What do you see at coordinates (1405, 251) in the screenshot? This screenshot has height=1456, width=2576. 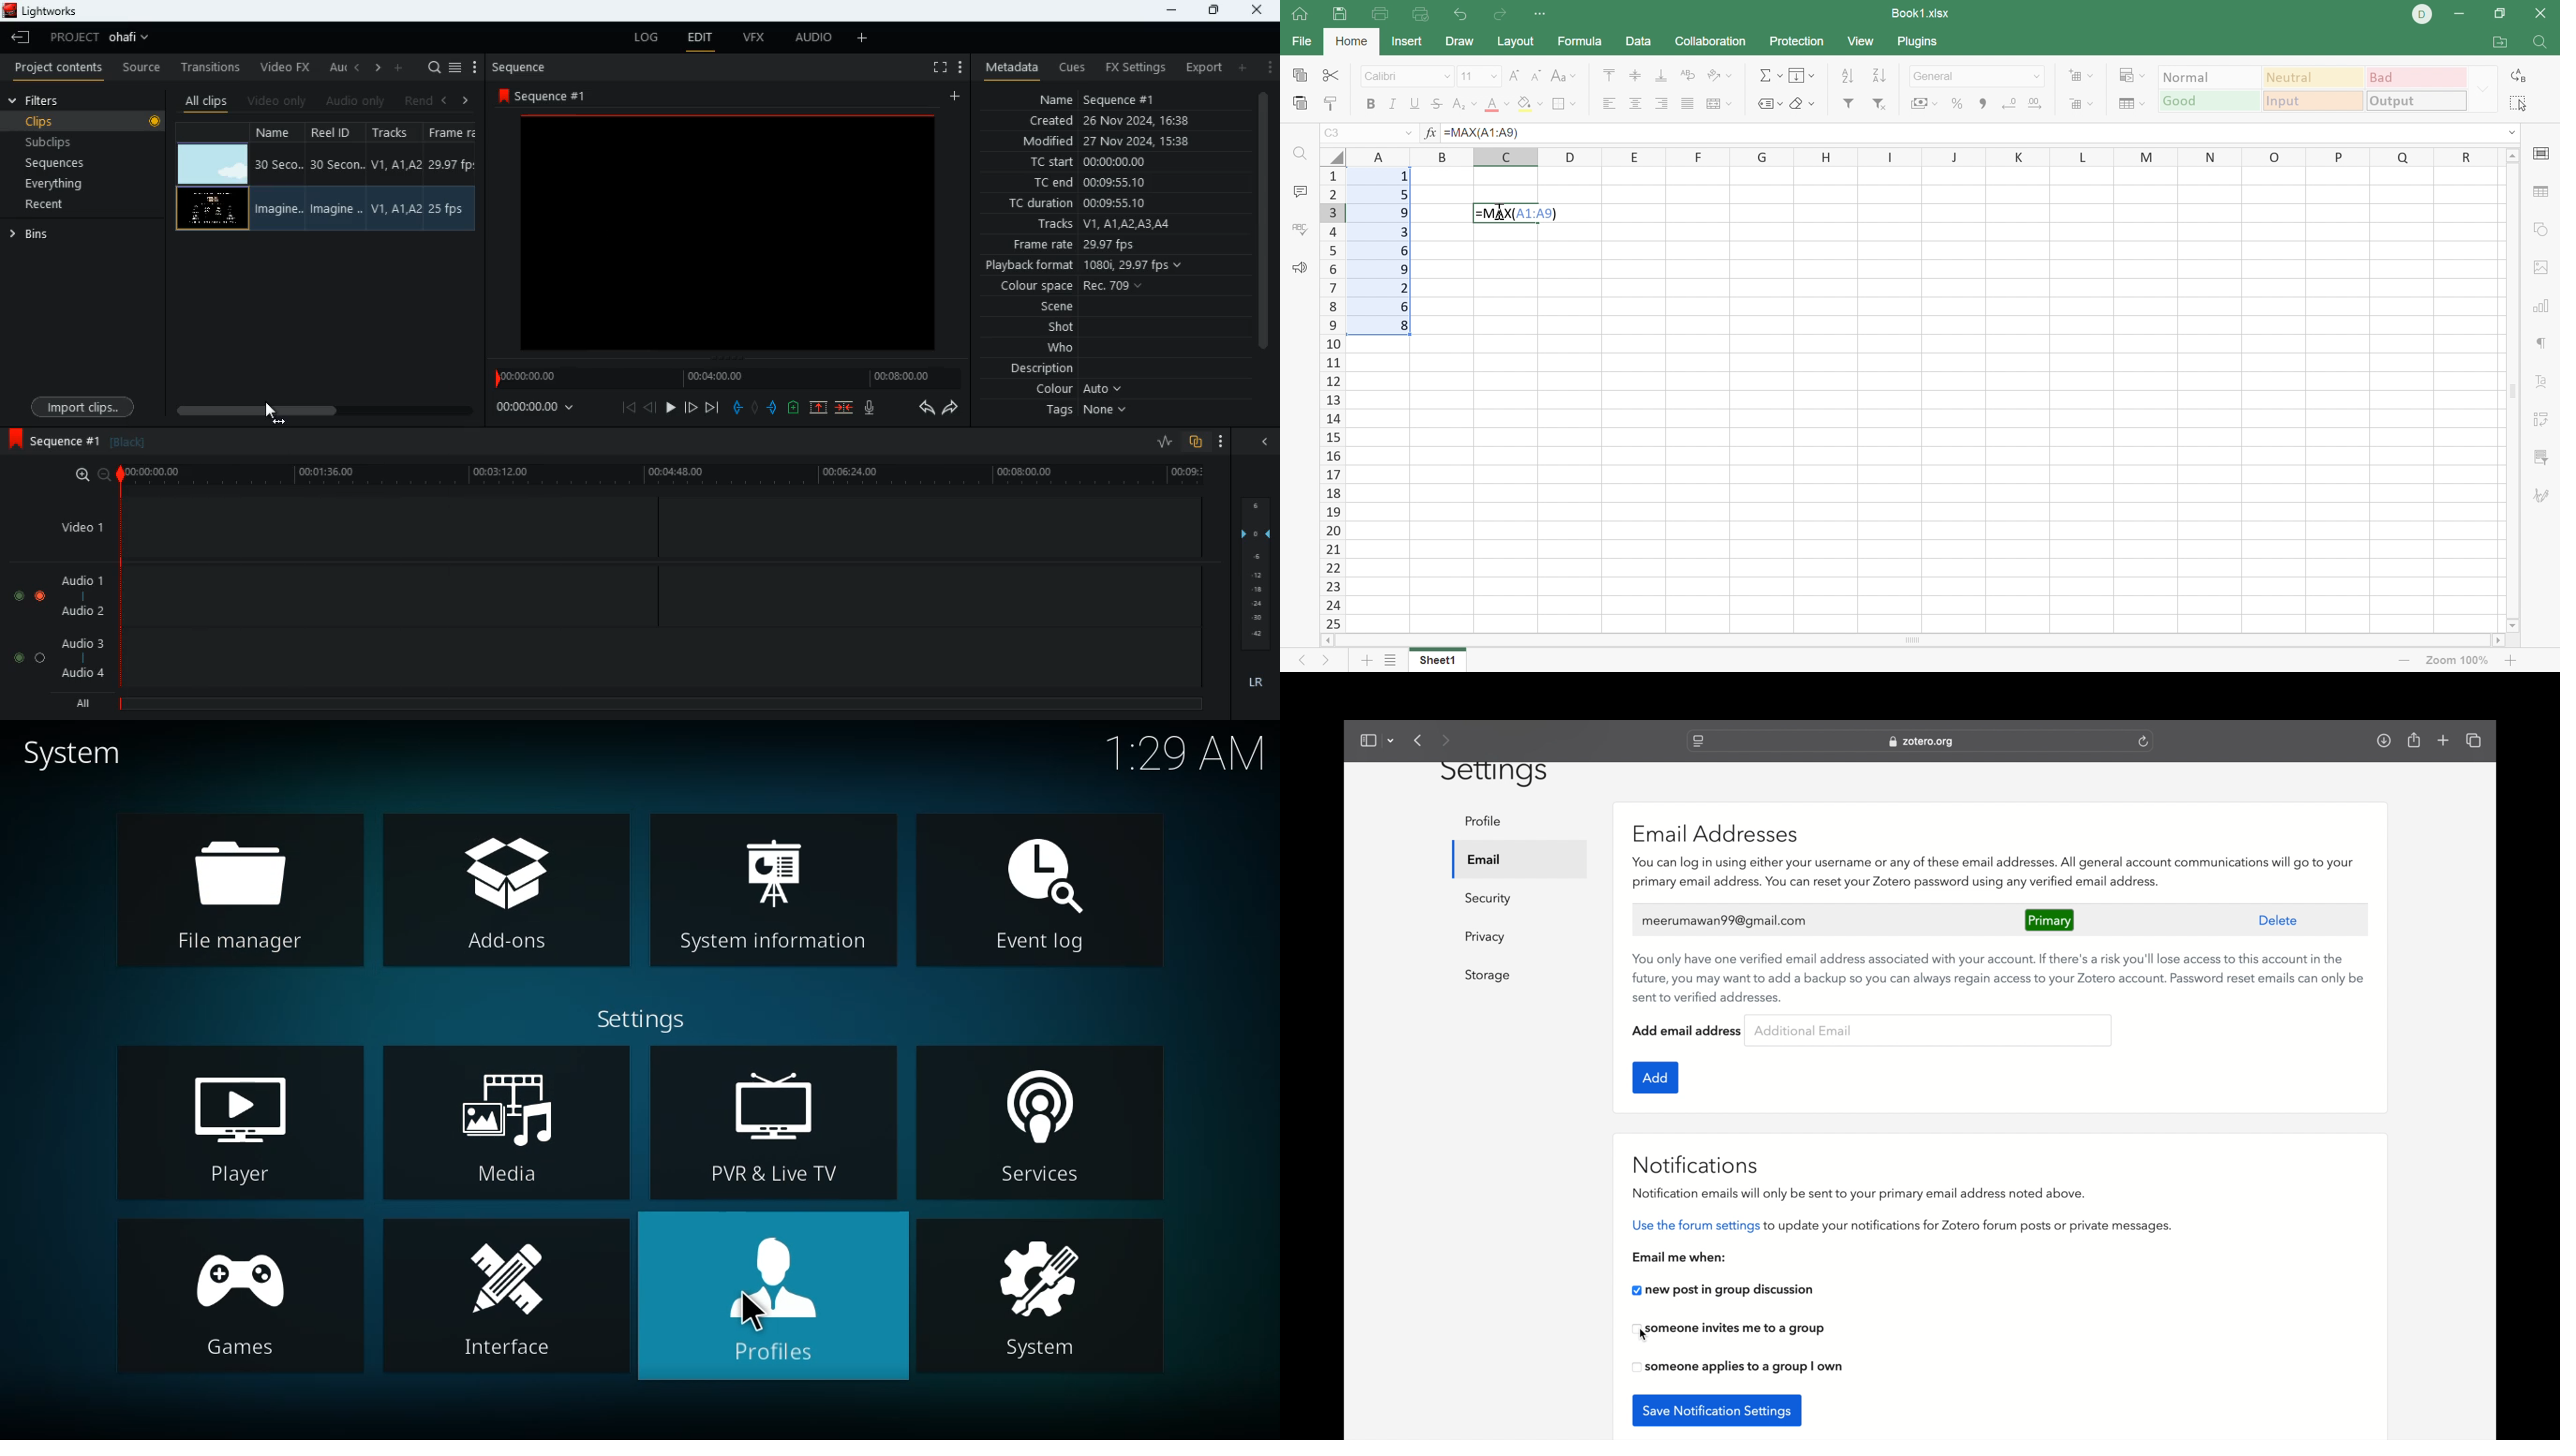 I see `6` at bounding box center [1405, 251].